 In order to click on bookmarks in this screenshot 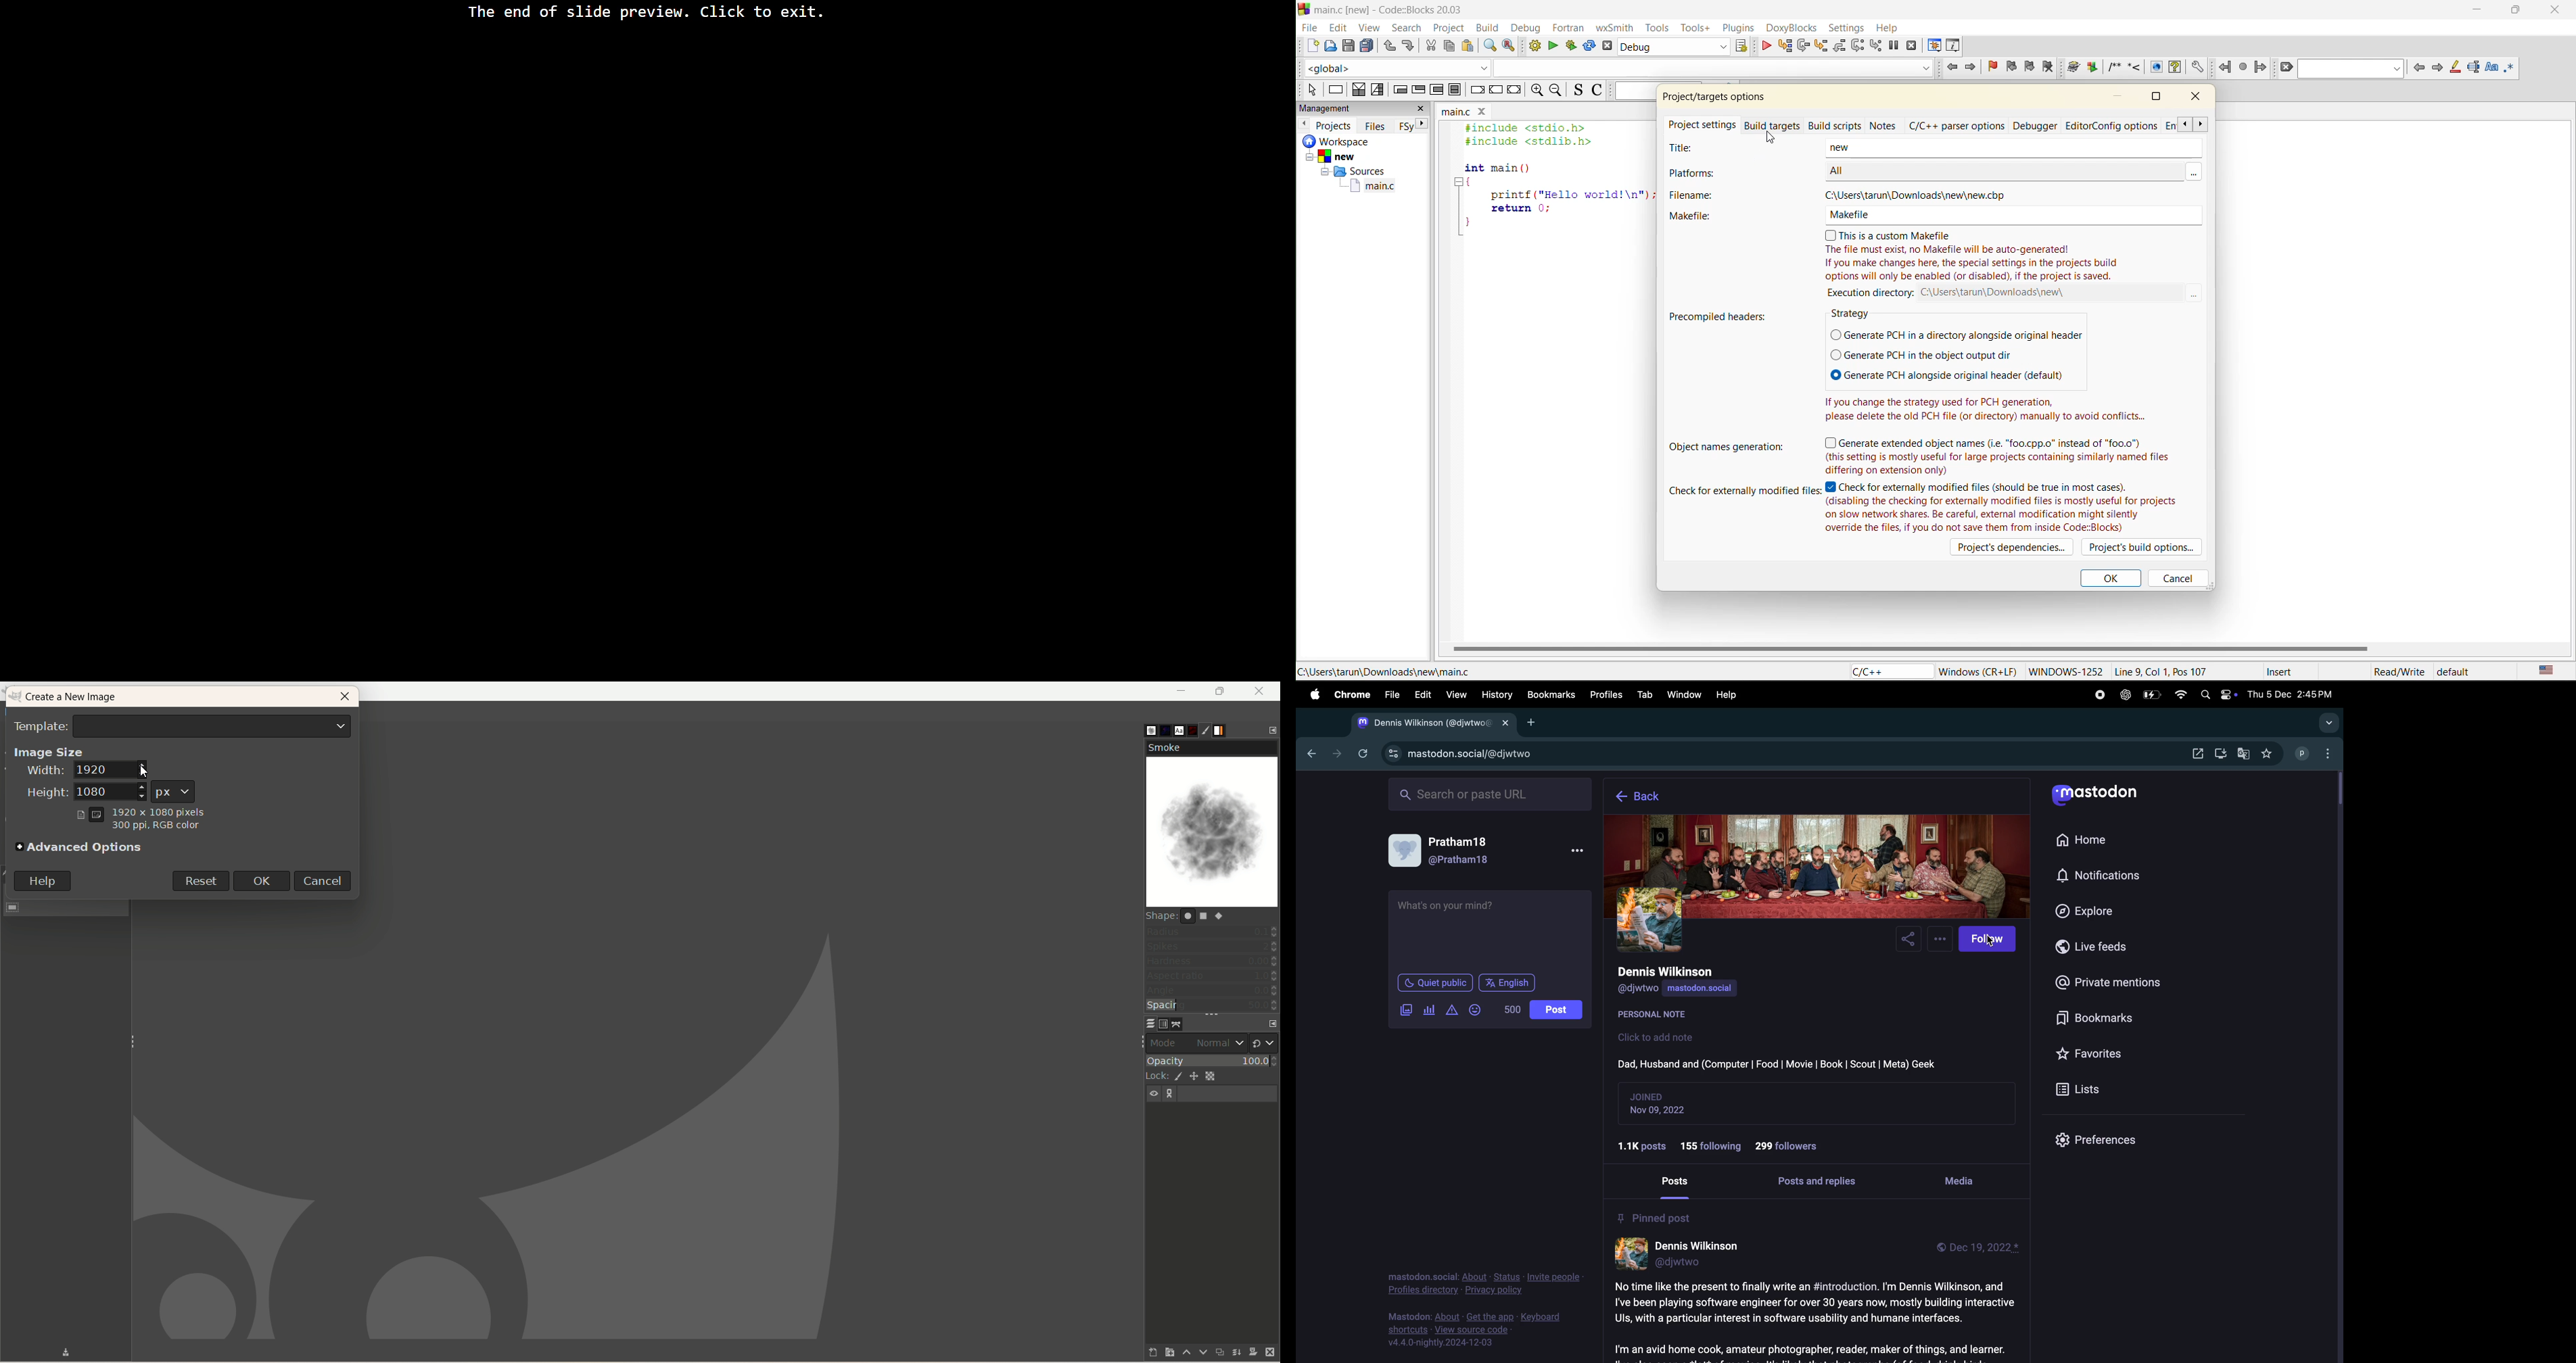, I will do `click(2095, 1017)`.